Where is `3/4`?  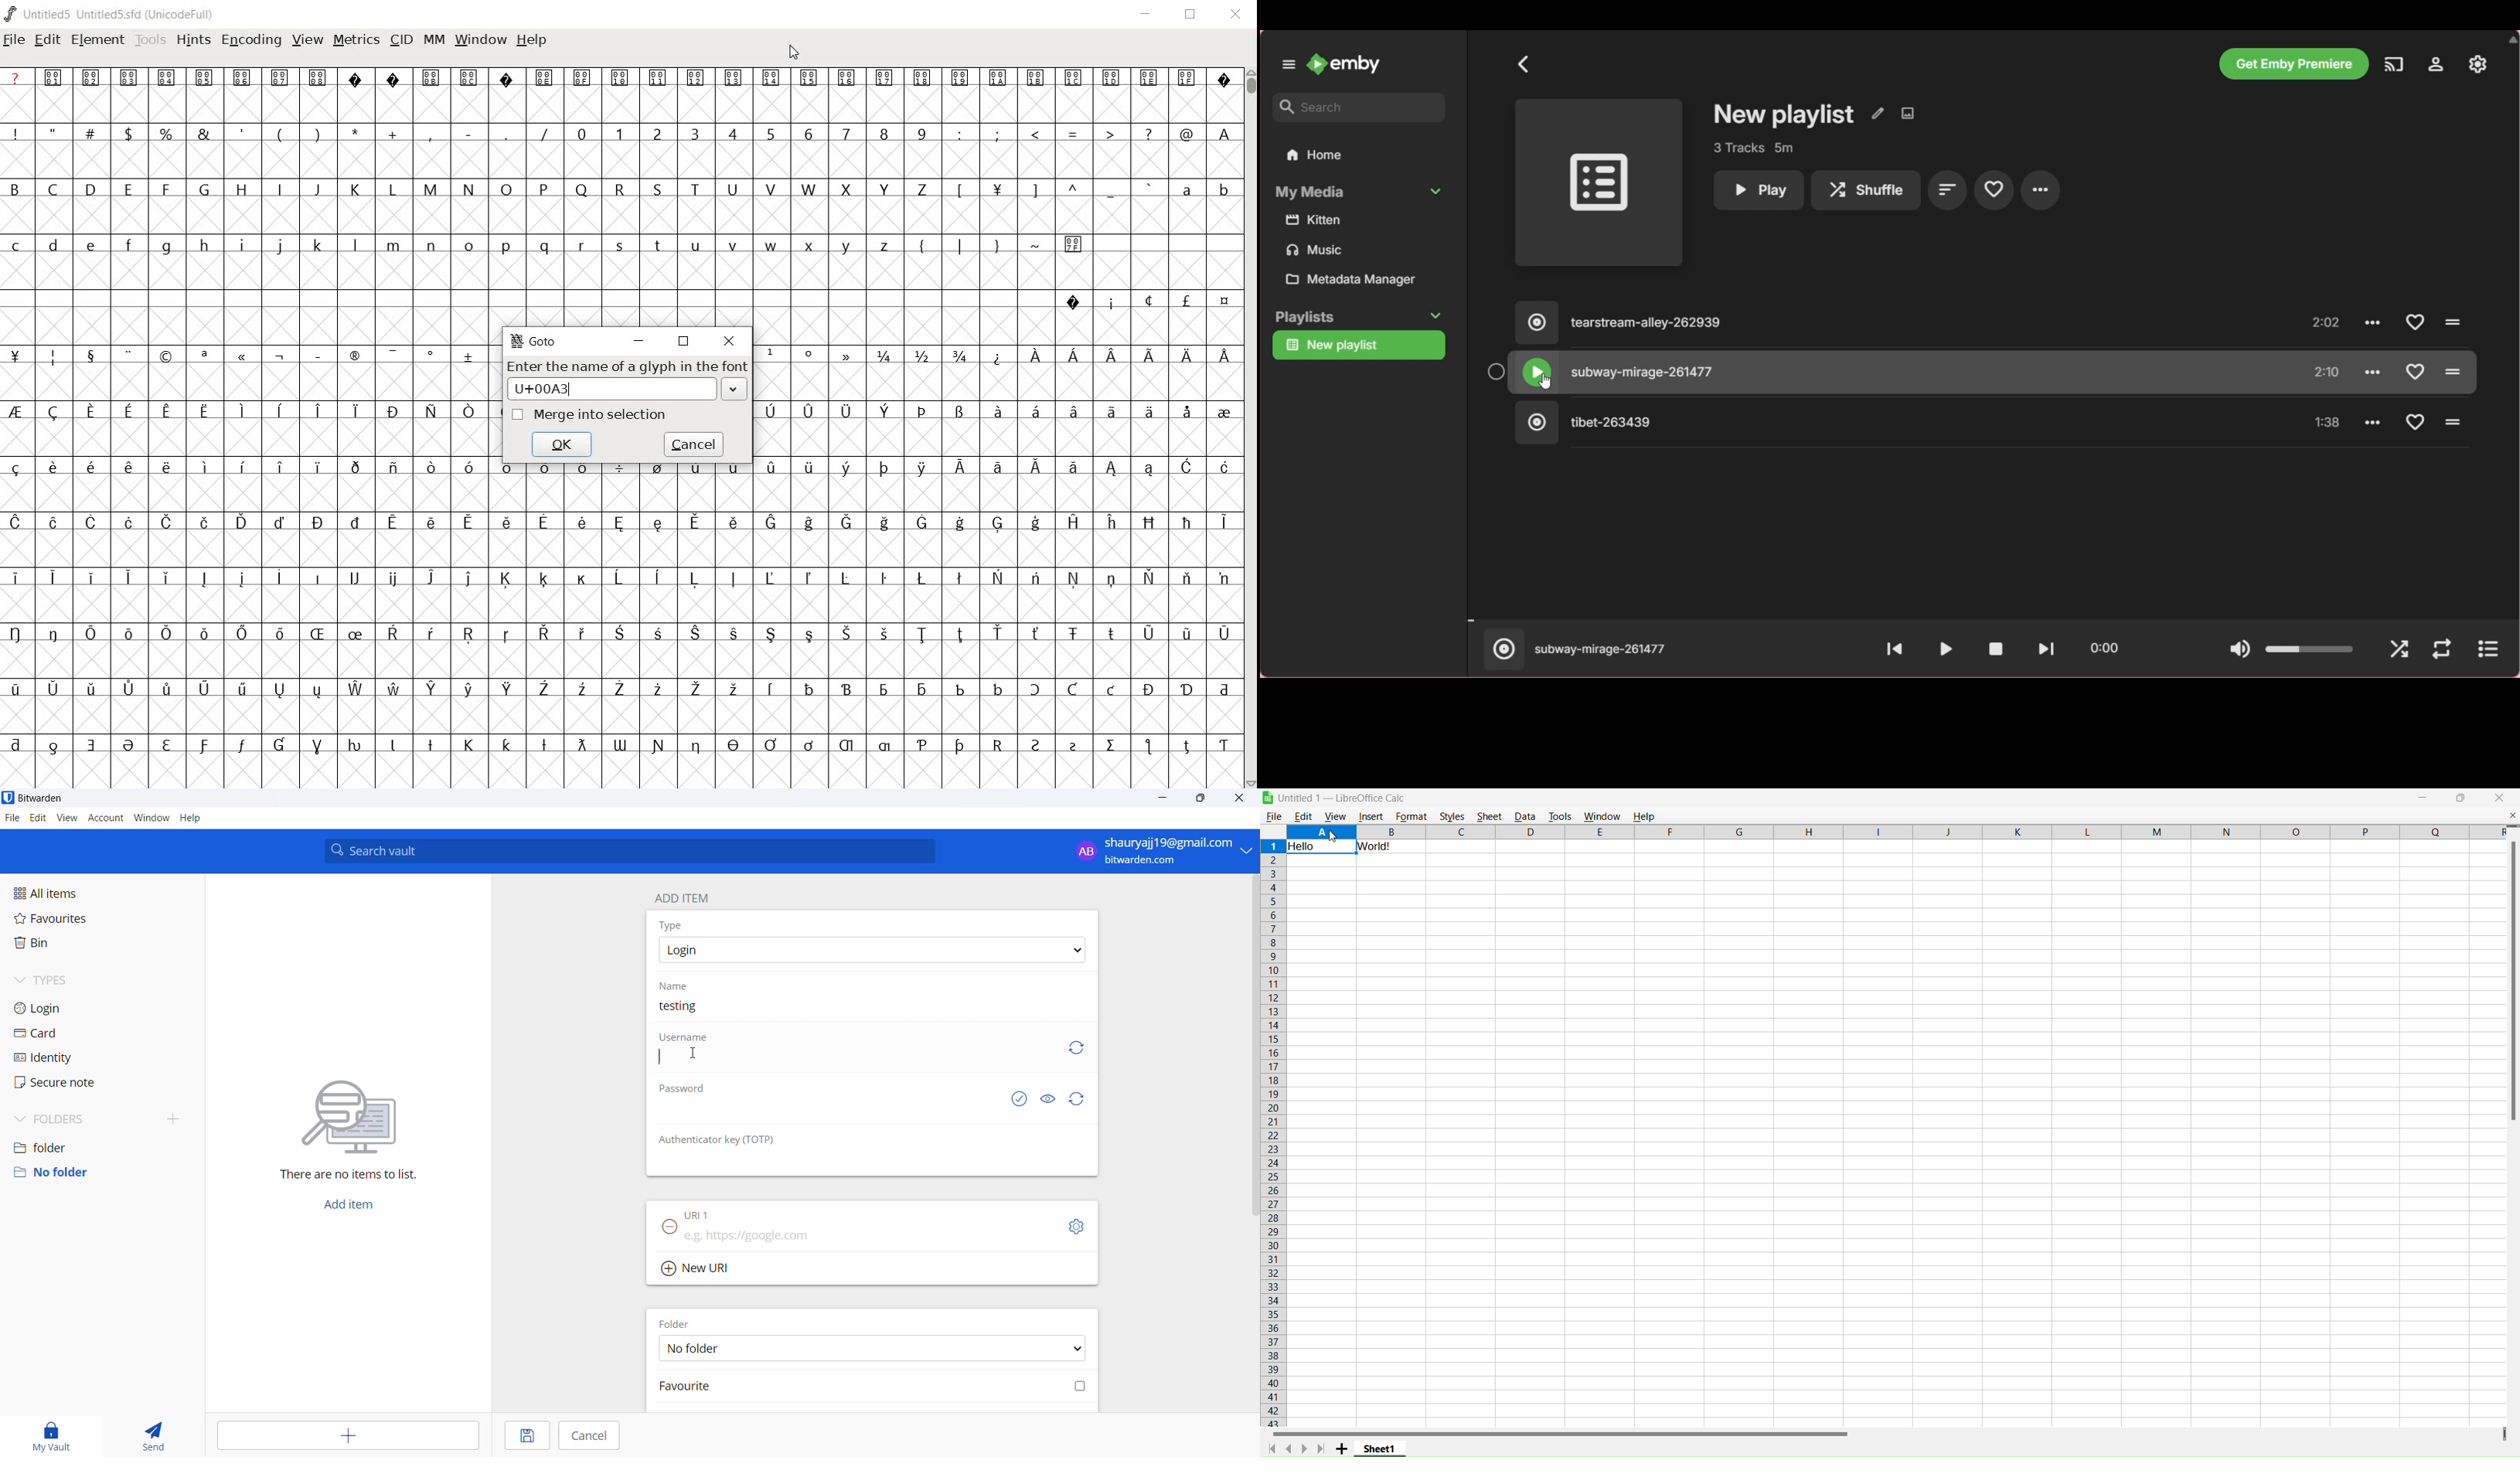
3/4 is located at coordinates (958, 356).